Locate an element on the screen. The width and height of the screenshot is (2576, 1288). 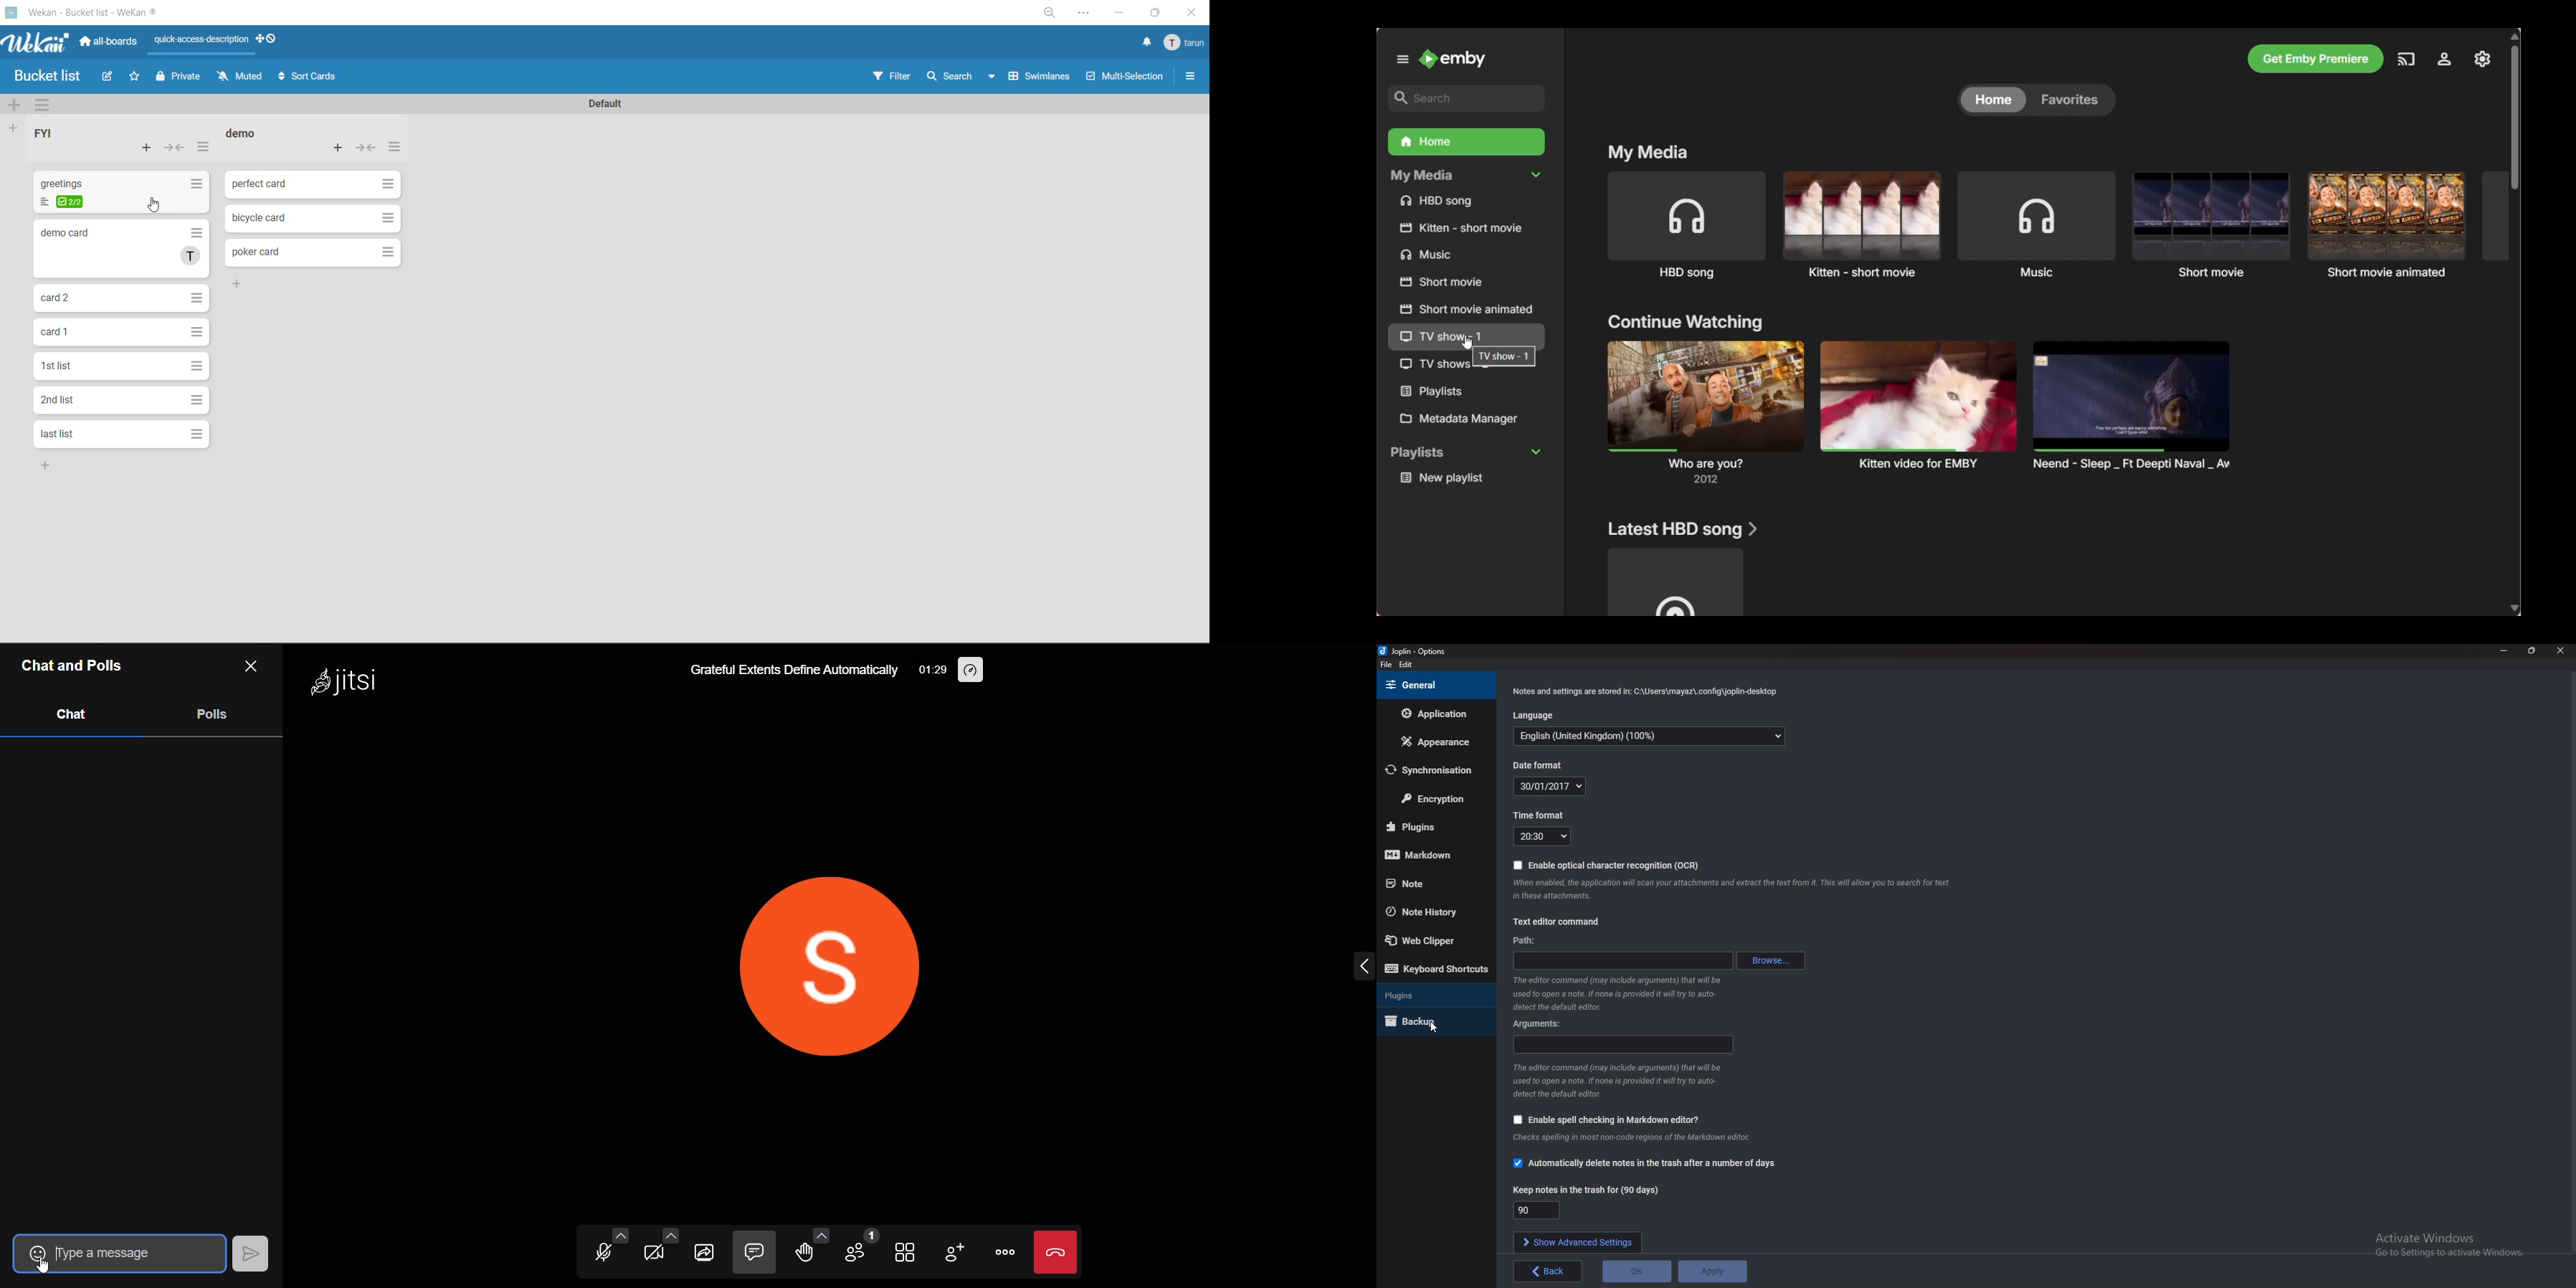
Appearance is located at coordinates (1435, 743).